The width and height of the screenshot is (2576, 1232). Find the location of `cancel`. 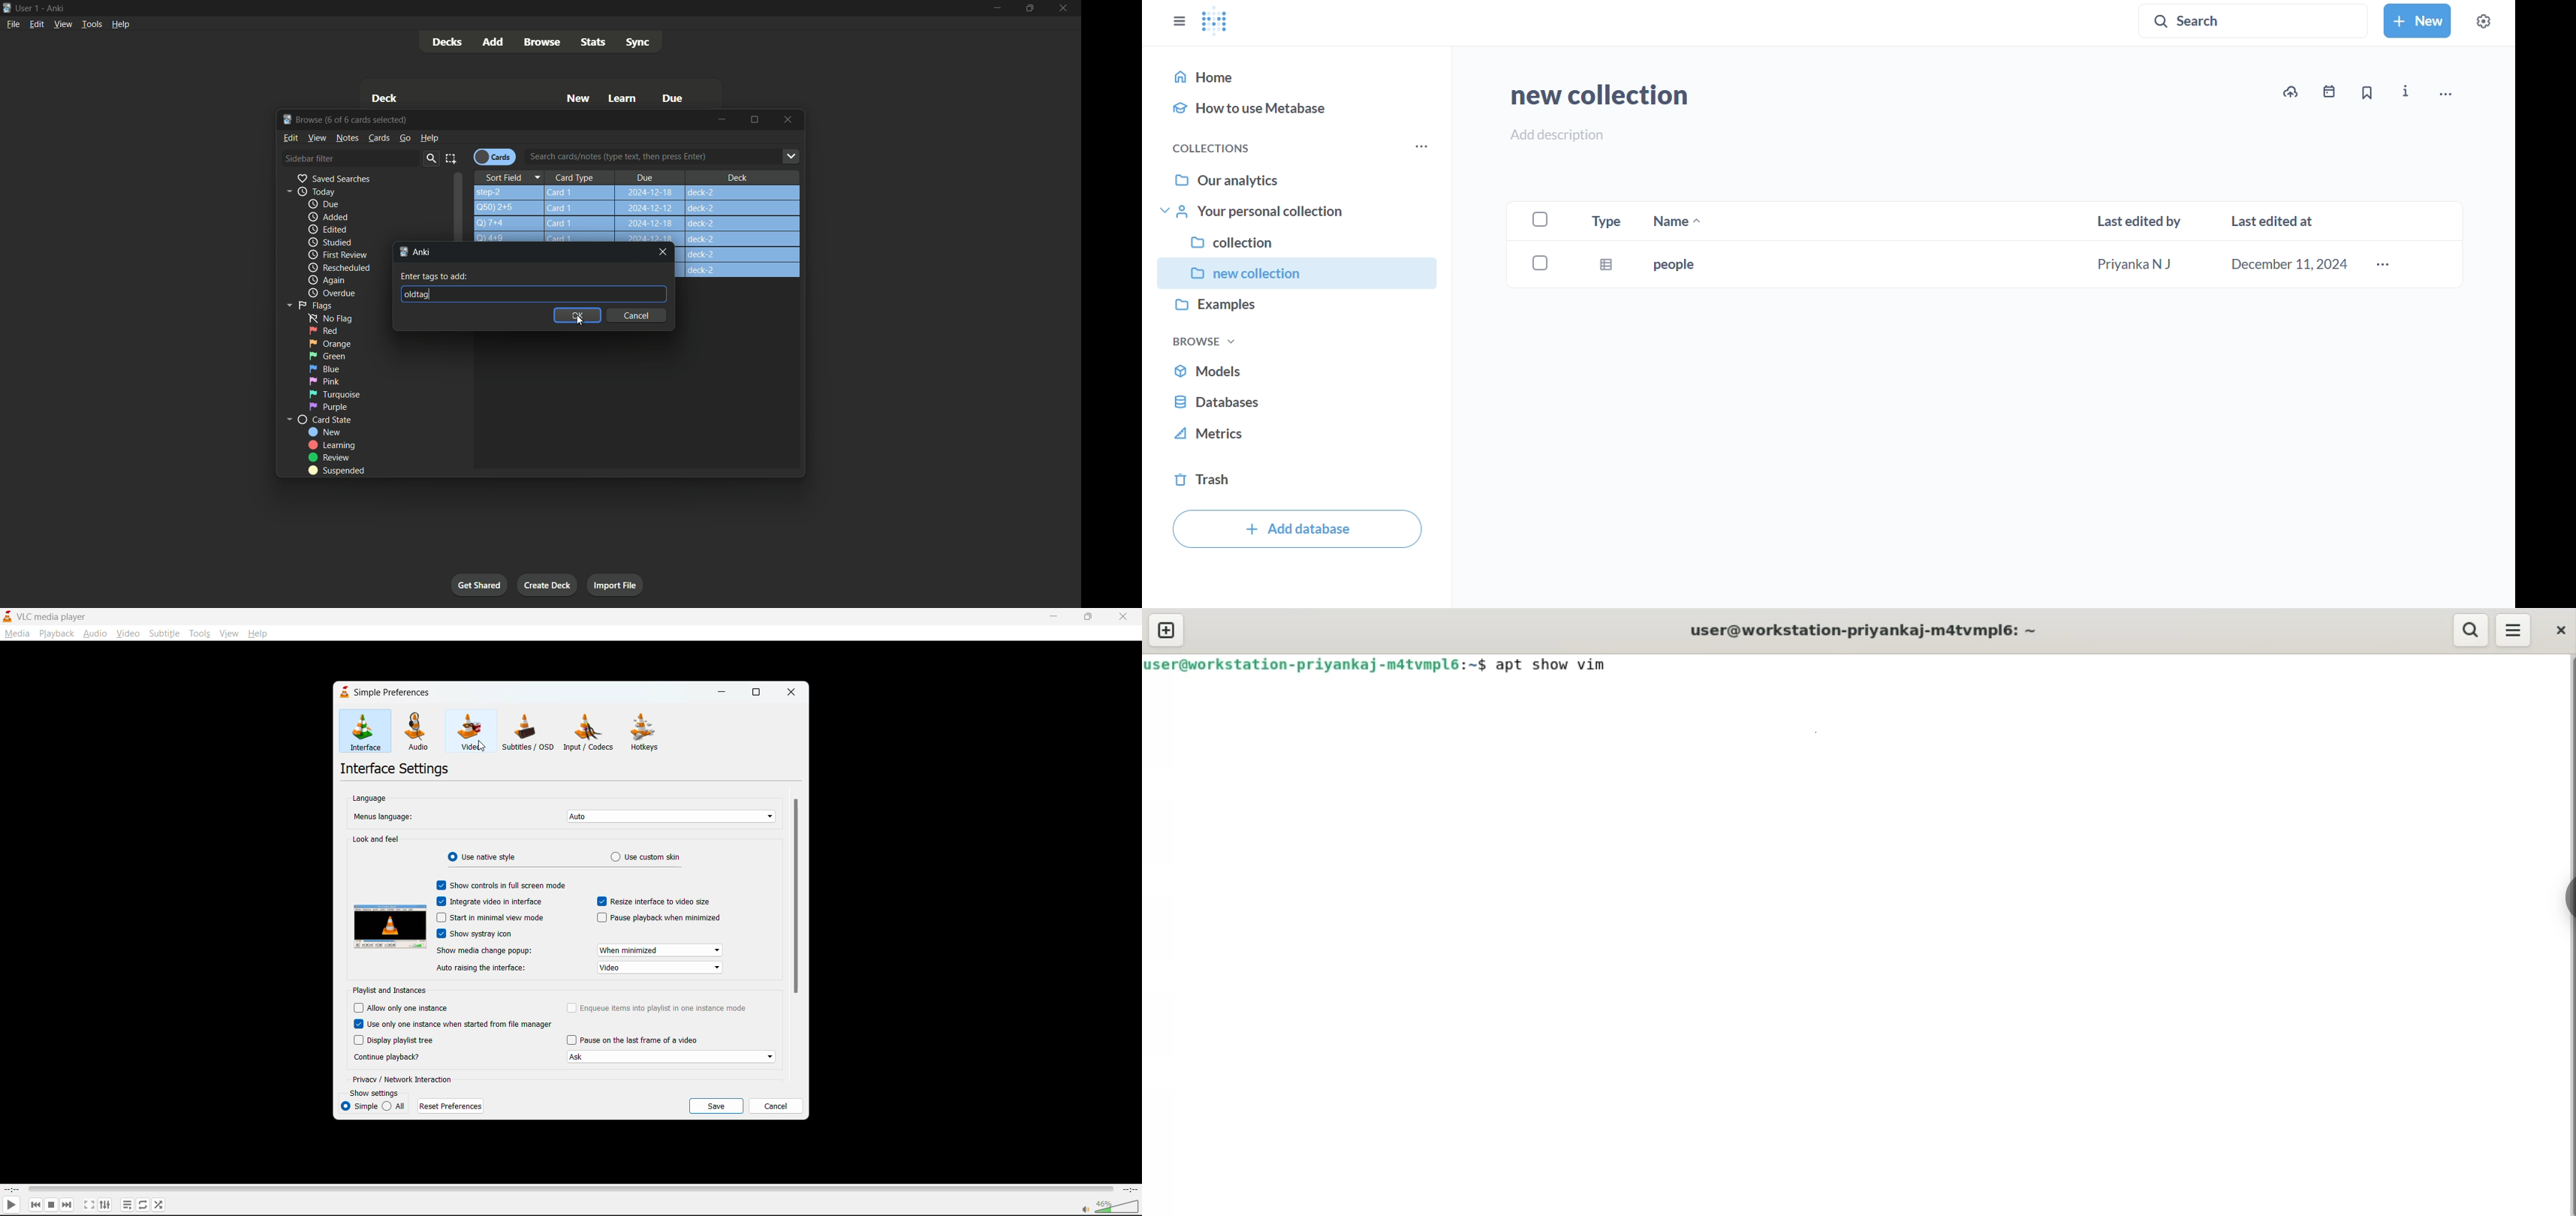

cancel is located at coordinates (777, 1107).